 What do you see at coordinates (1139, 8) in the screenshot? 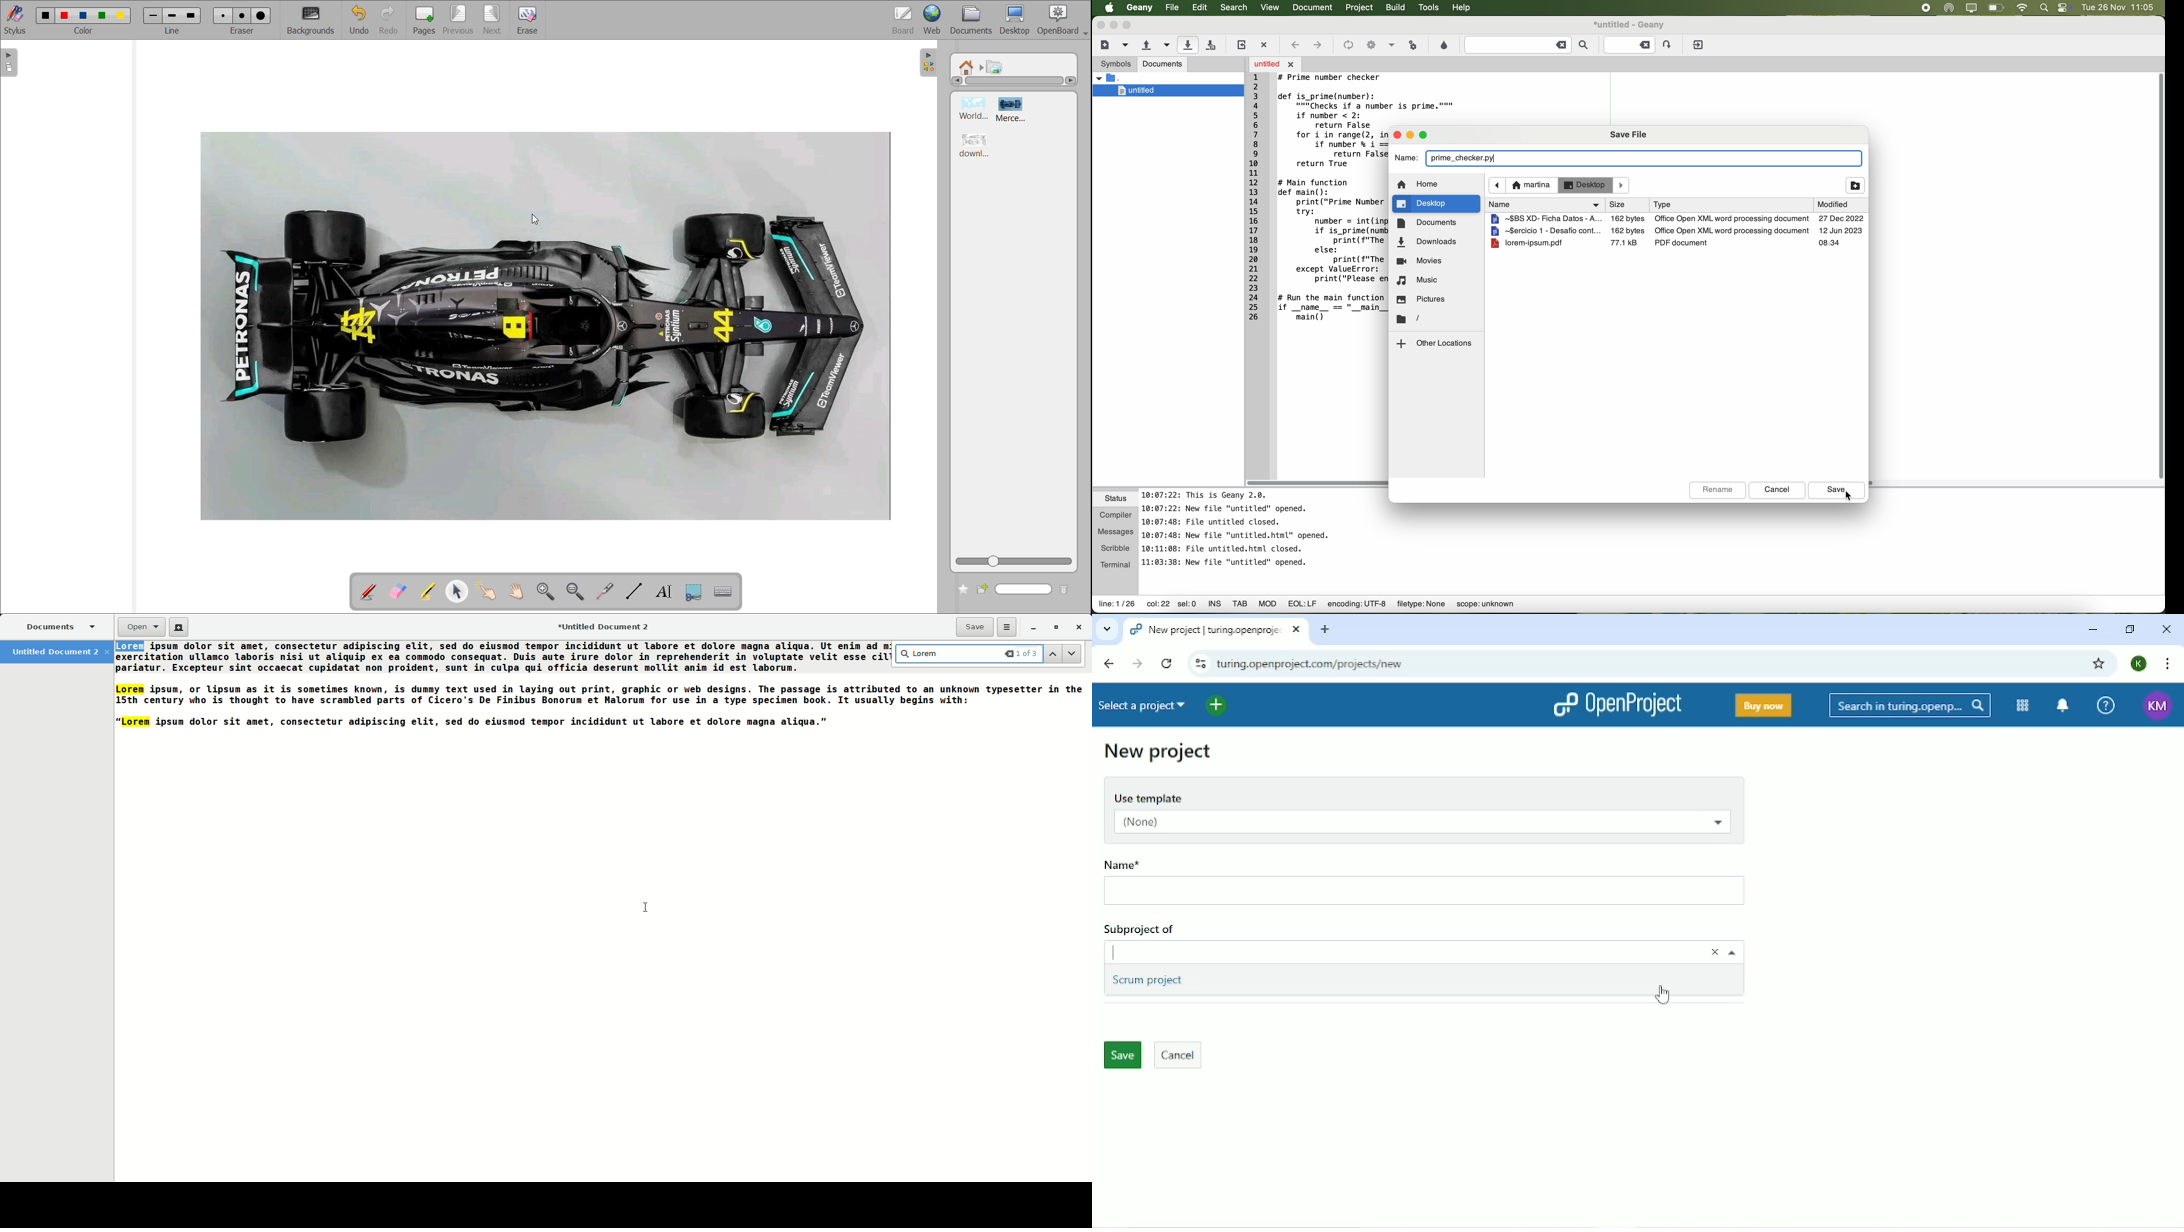
I see `Geany` at bounding box center [1139, 8].